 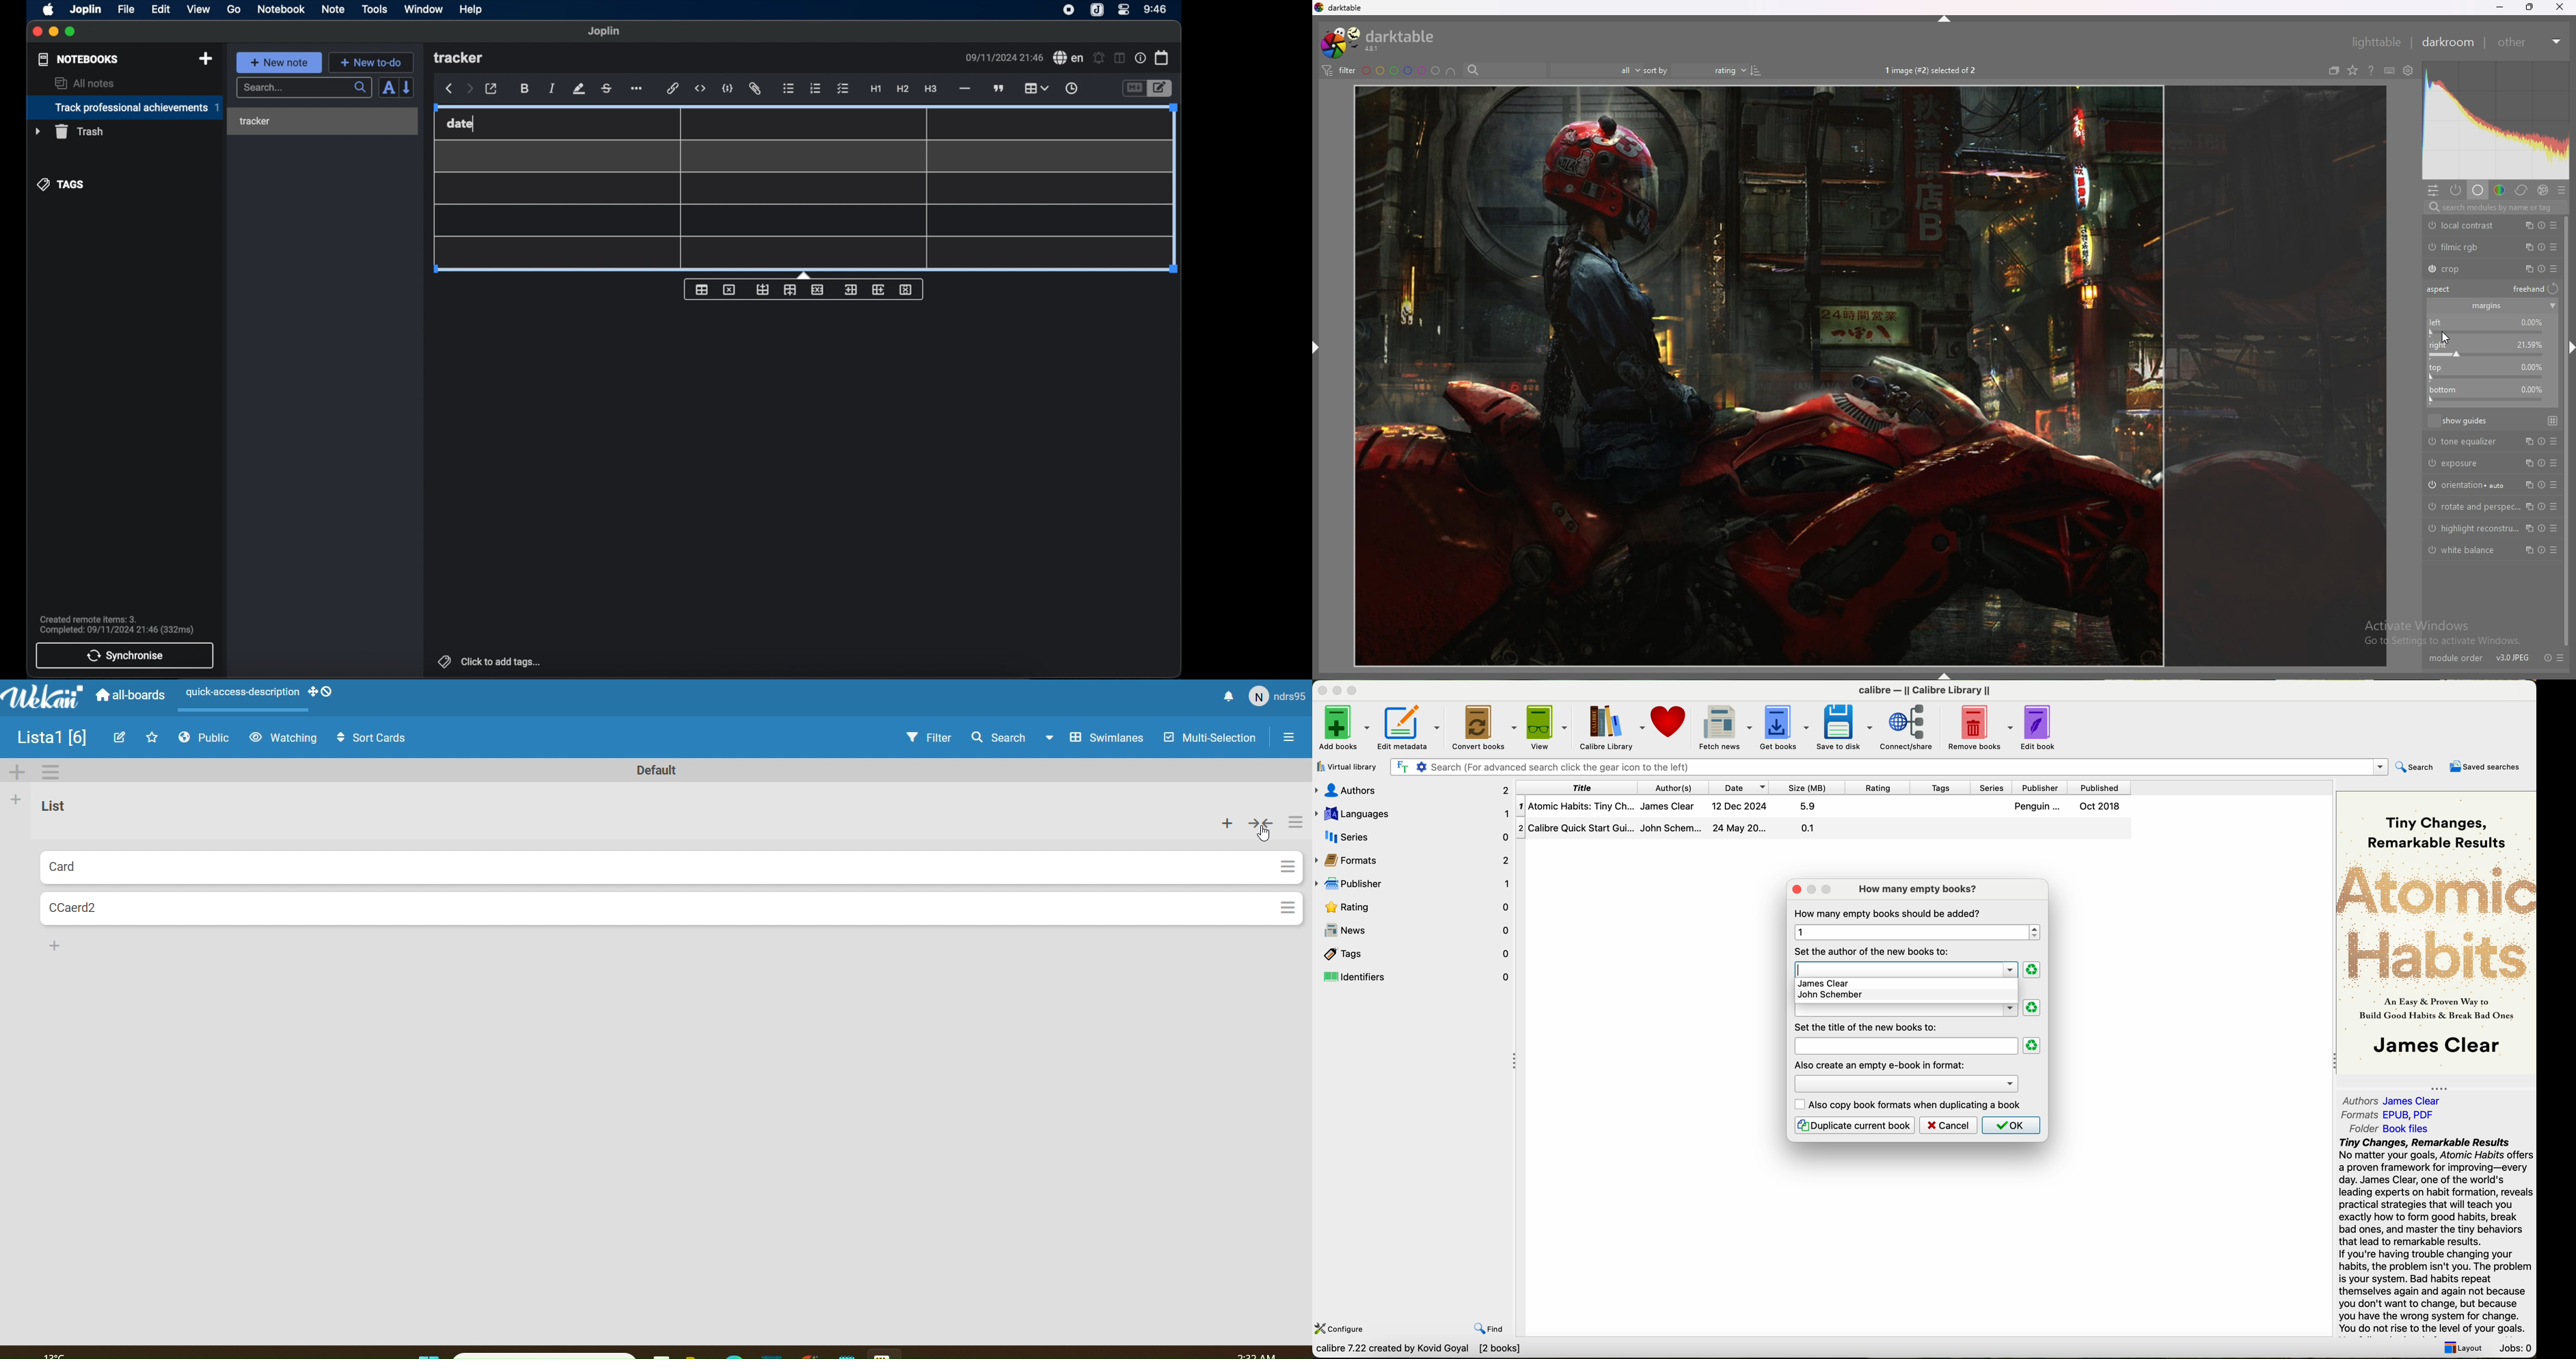 What do you see at coordinates (54, 32) in the screenshot?
I see `minimize` at bounding box center [54, 32].